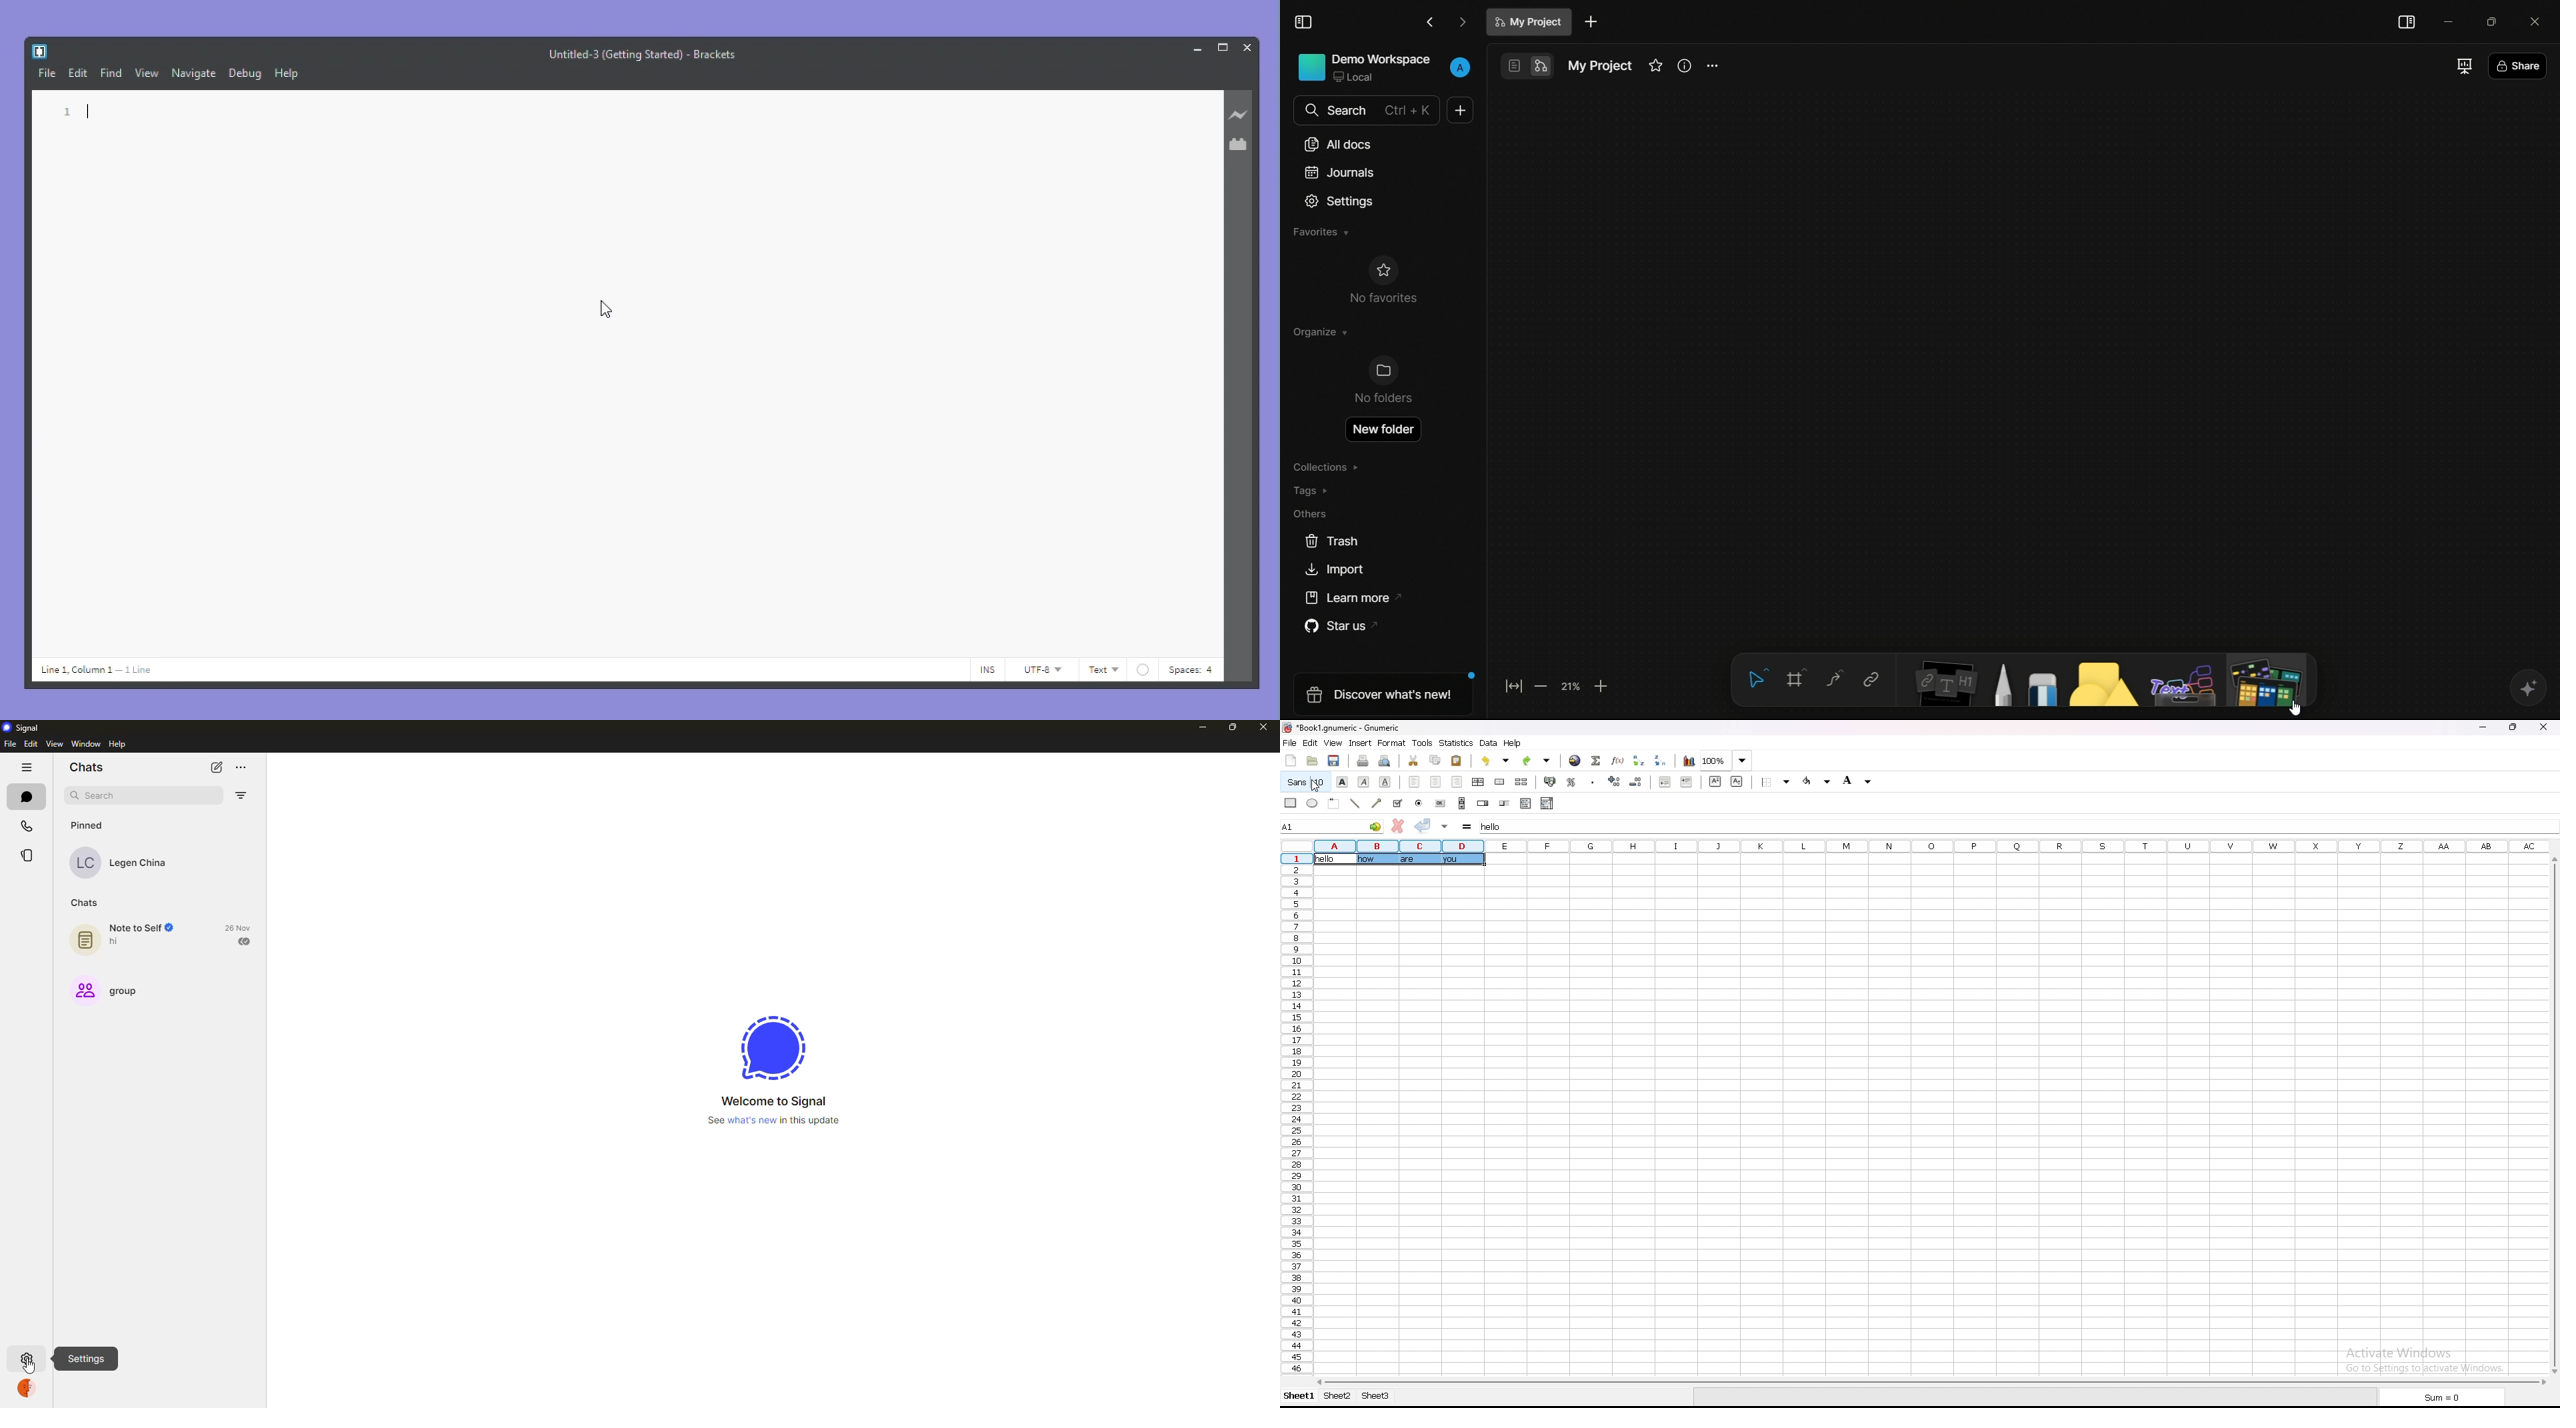 The width and height of the screenshot is (2576, 1428). What do you see at coordinates (1397, 826) in the screenshot?
I see `cancel changes` at bounding box center [1397, 826].